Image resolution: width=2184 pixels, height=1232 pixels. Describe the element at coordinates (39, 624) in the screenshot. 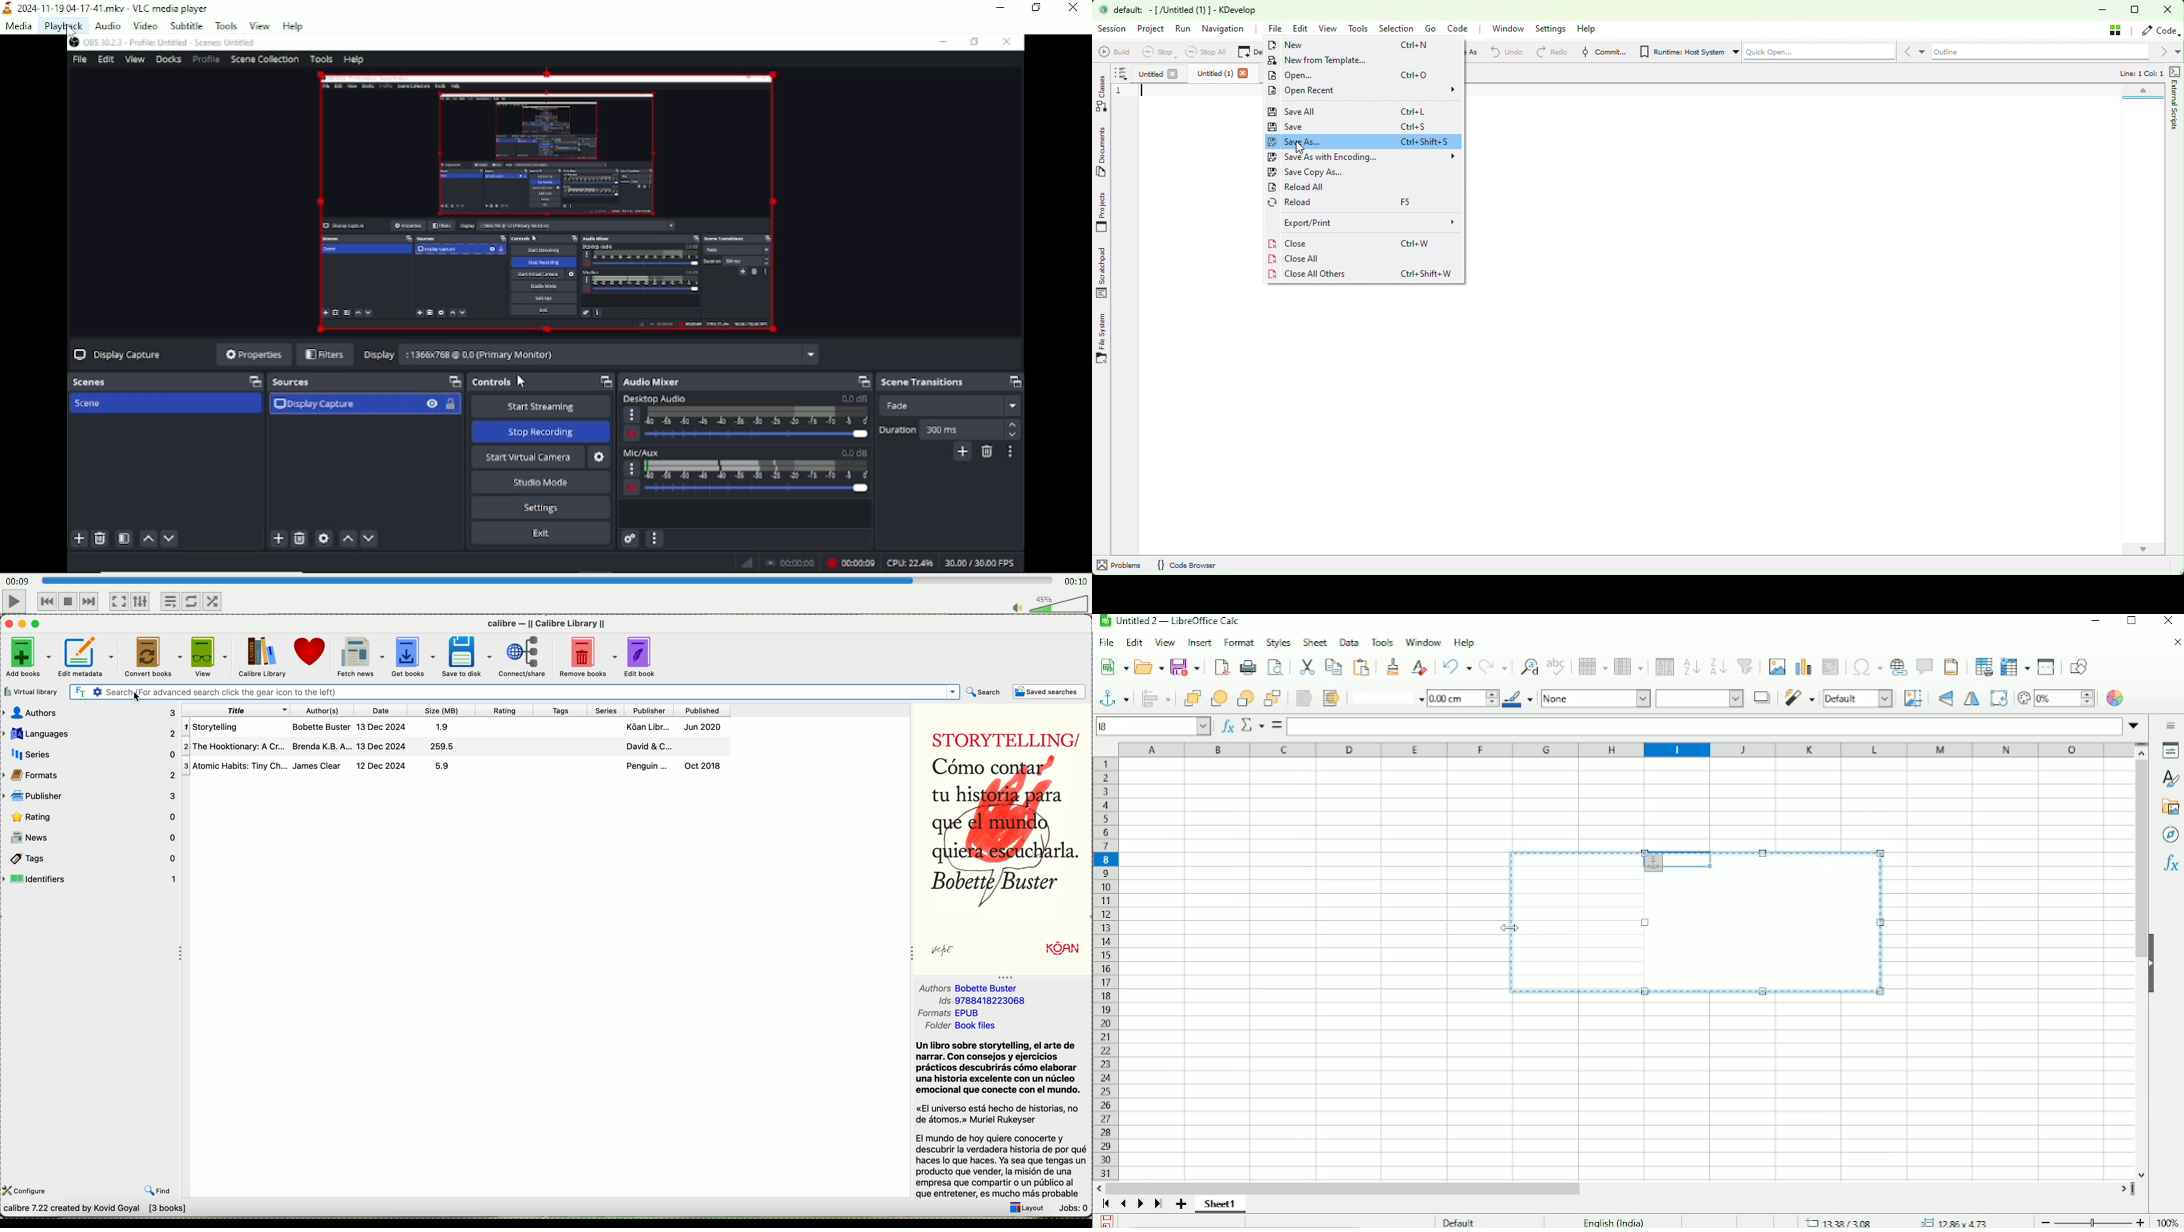

I see `maximize ` at that location.